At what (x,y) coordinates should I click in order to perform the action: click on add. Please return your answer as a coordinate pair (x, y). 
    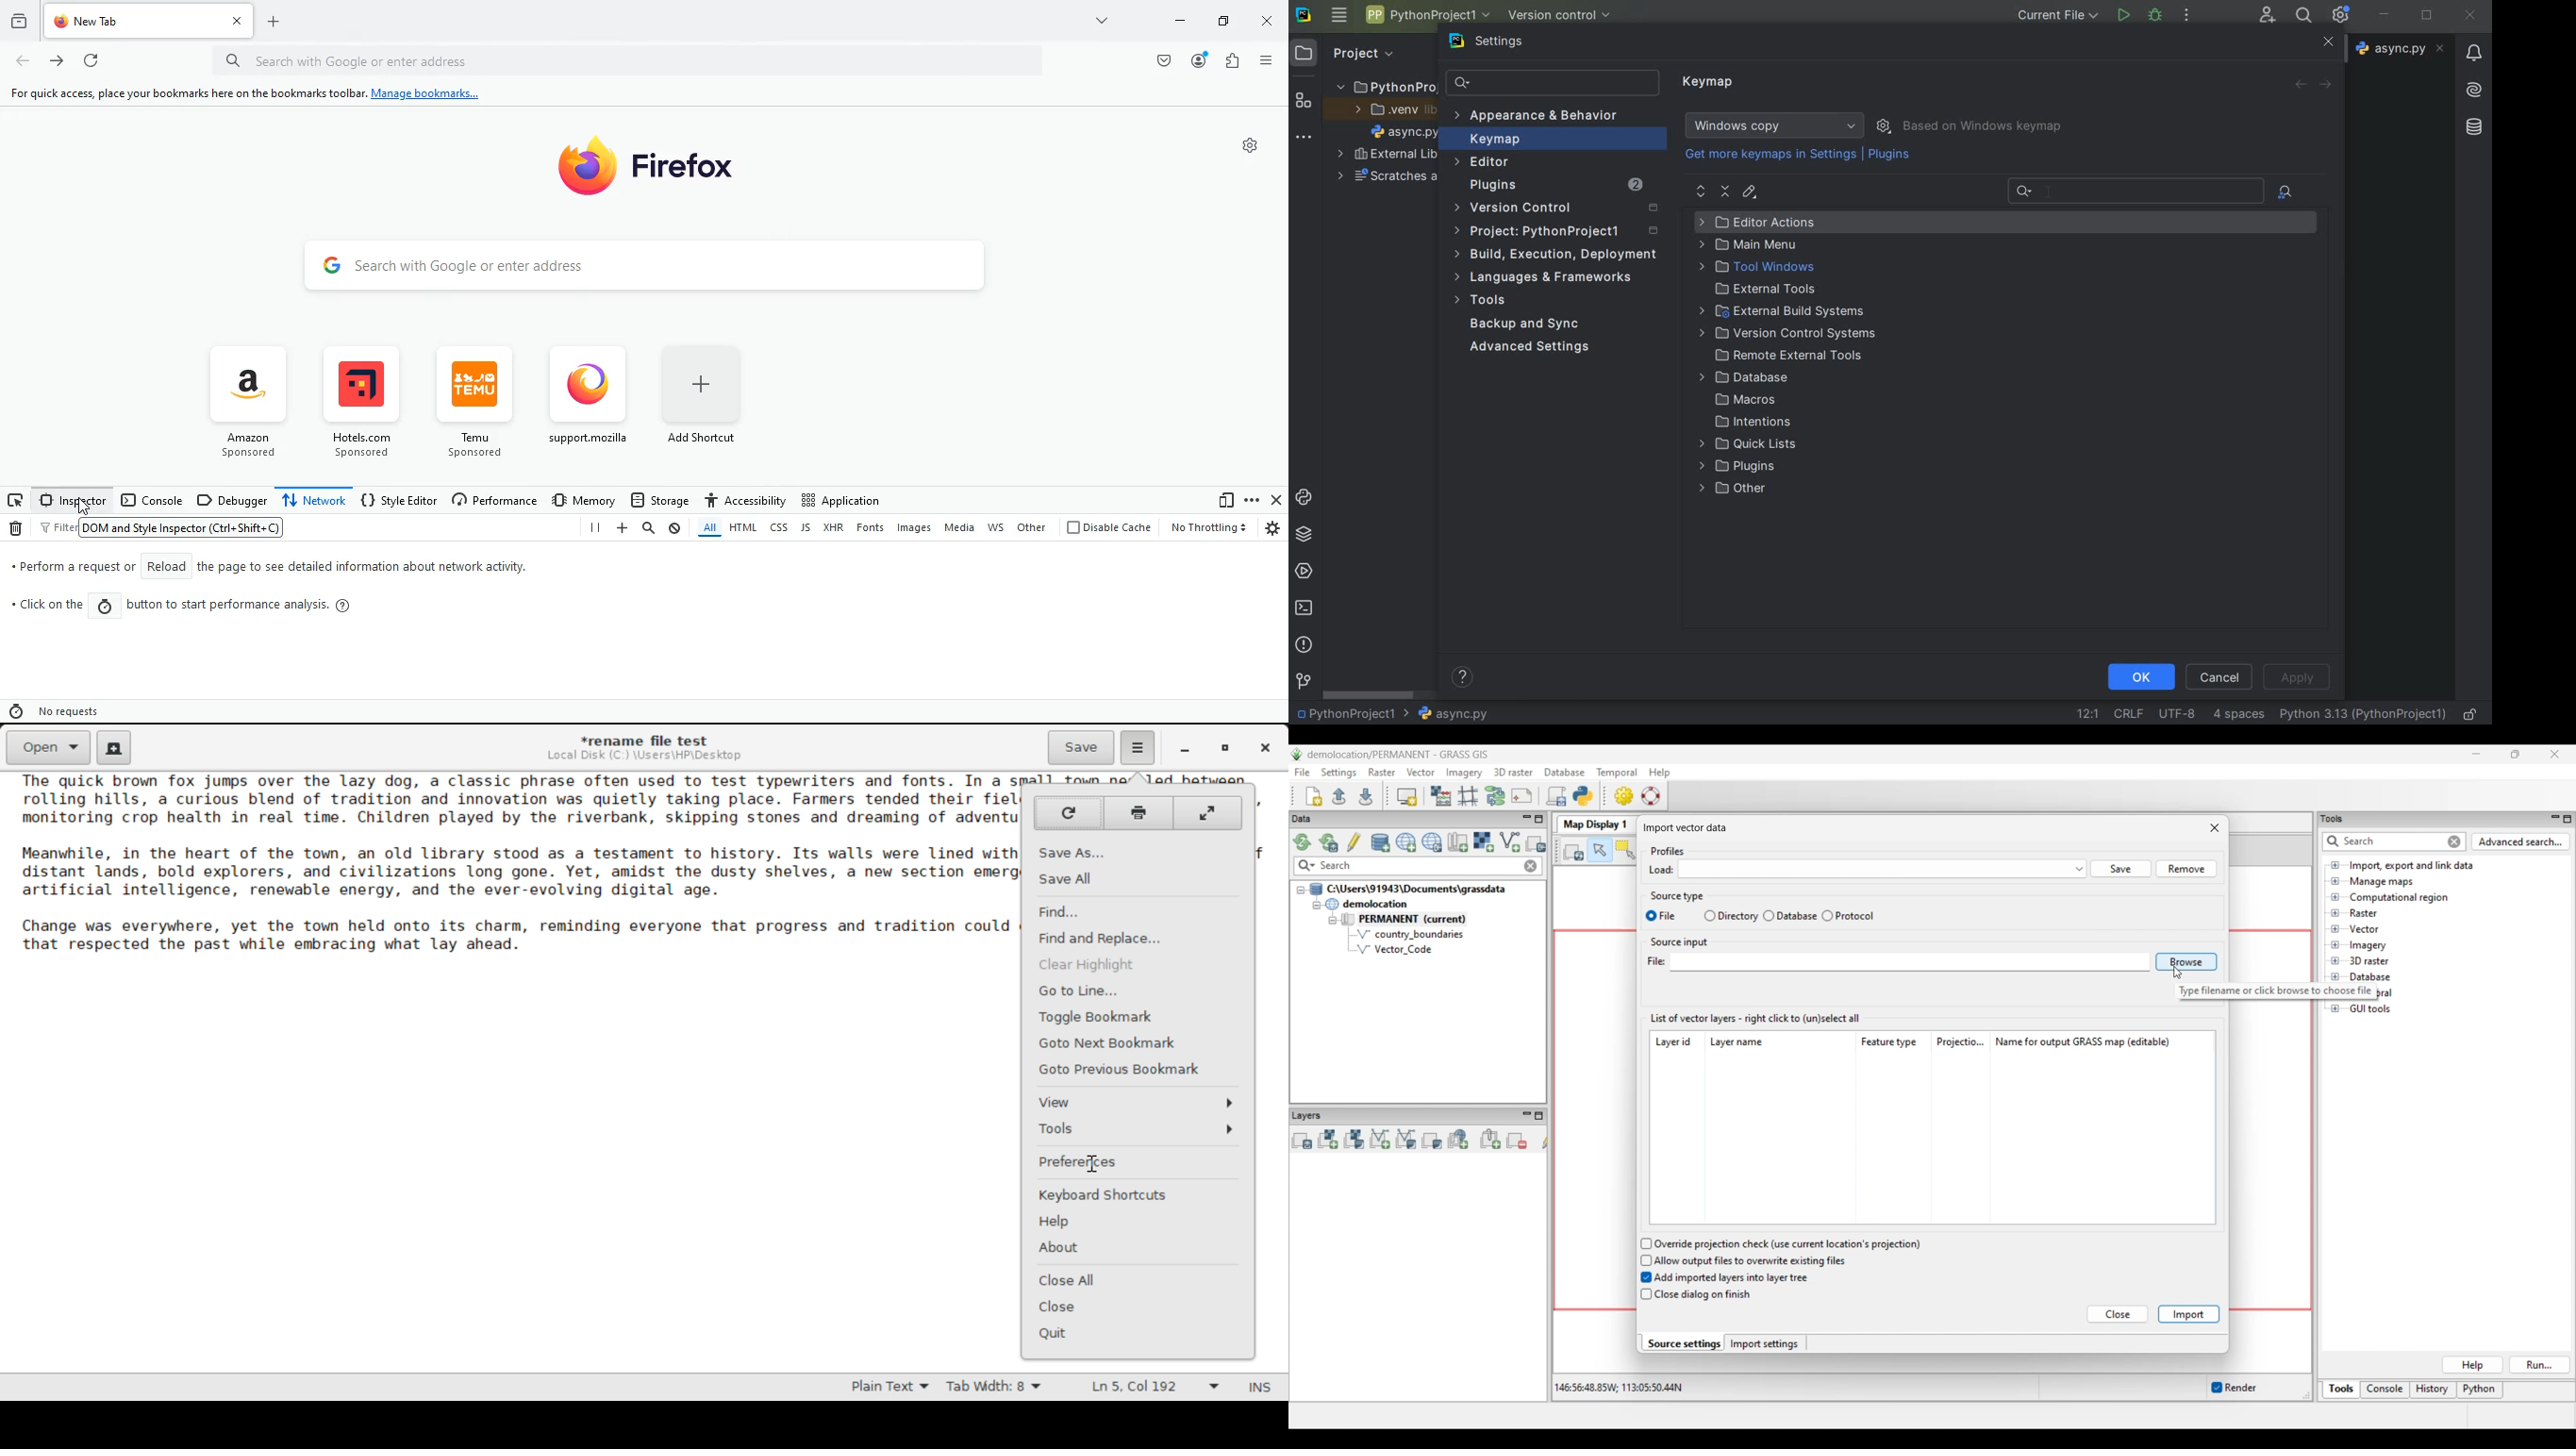
    Looking at the image, I should click on (622, 528).